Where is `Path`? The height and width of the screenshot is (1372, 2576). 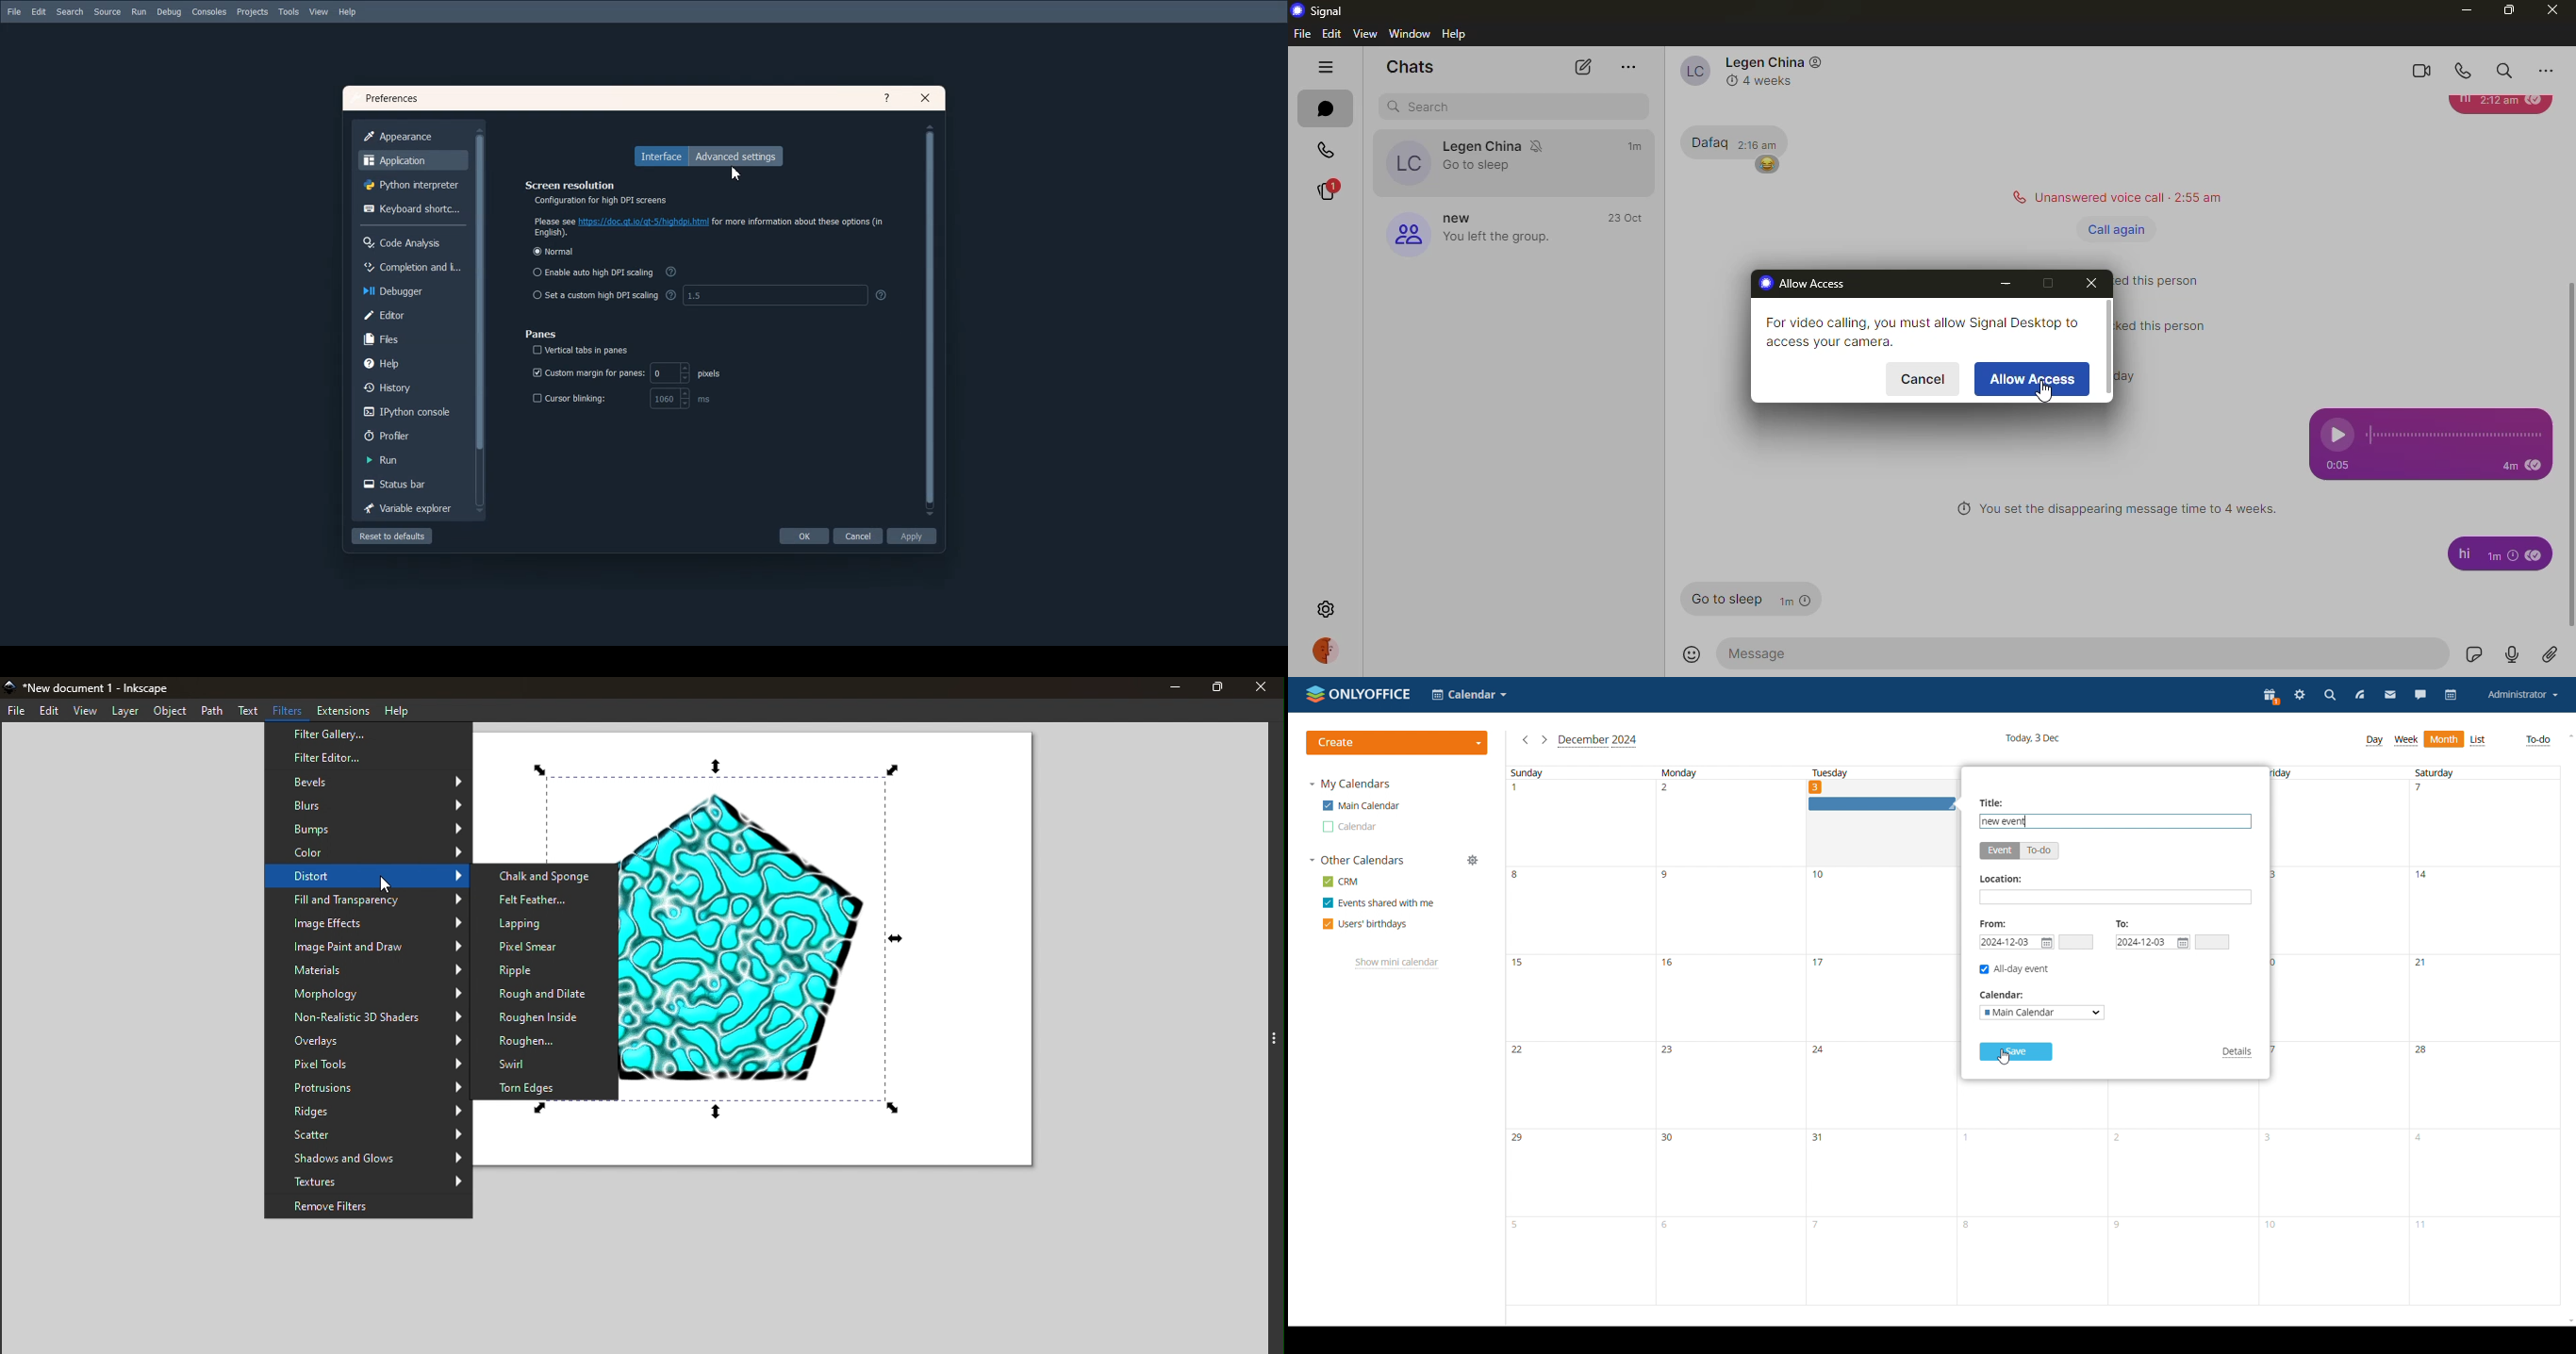 Path is located at coordinates (213, 711).